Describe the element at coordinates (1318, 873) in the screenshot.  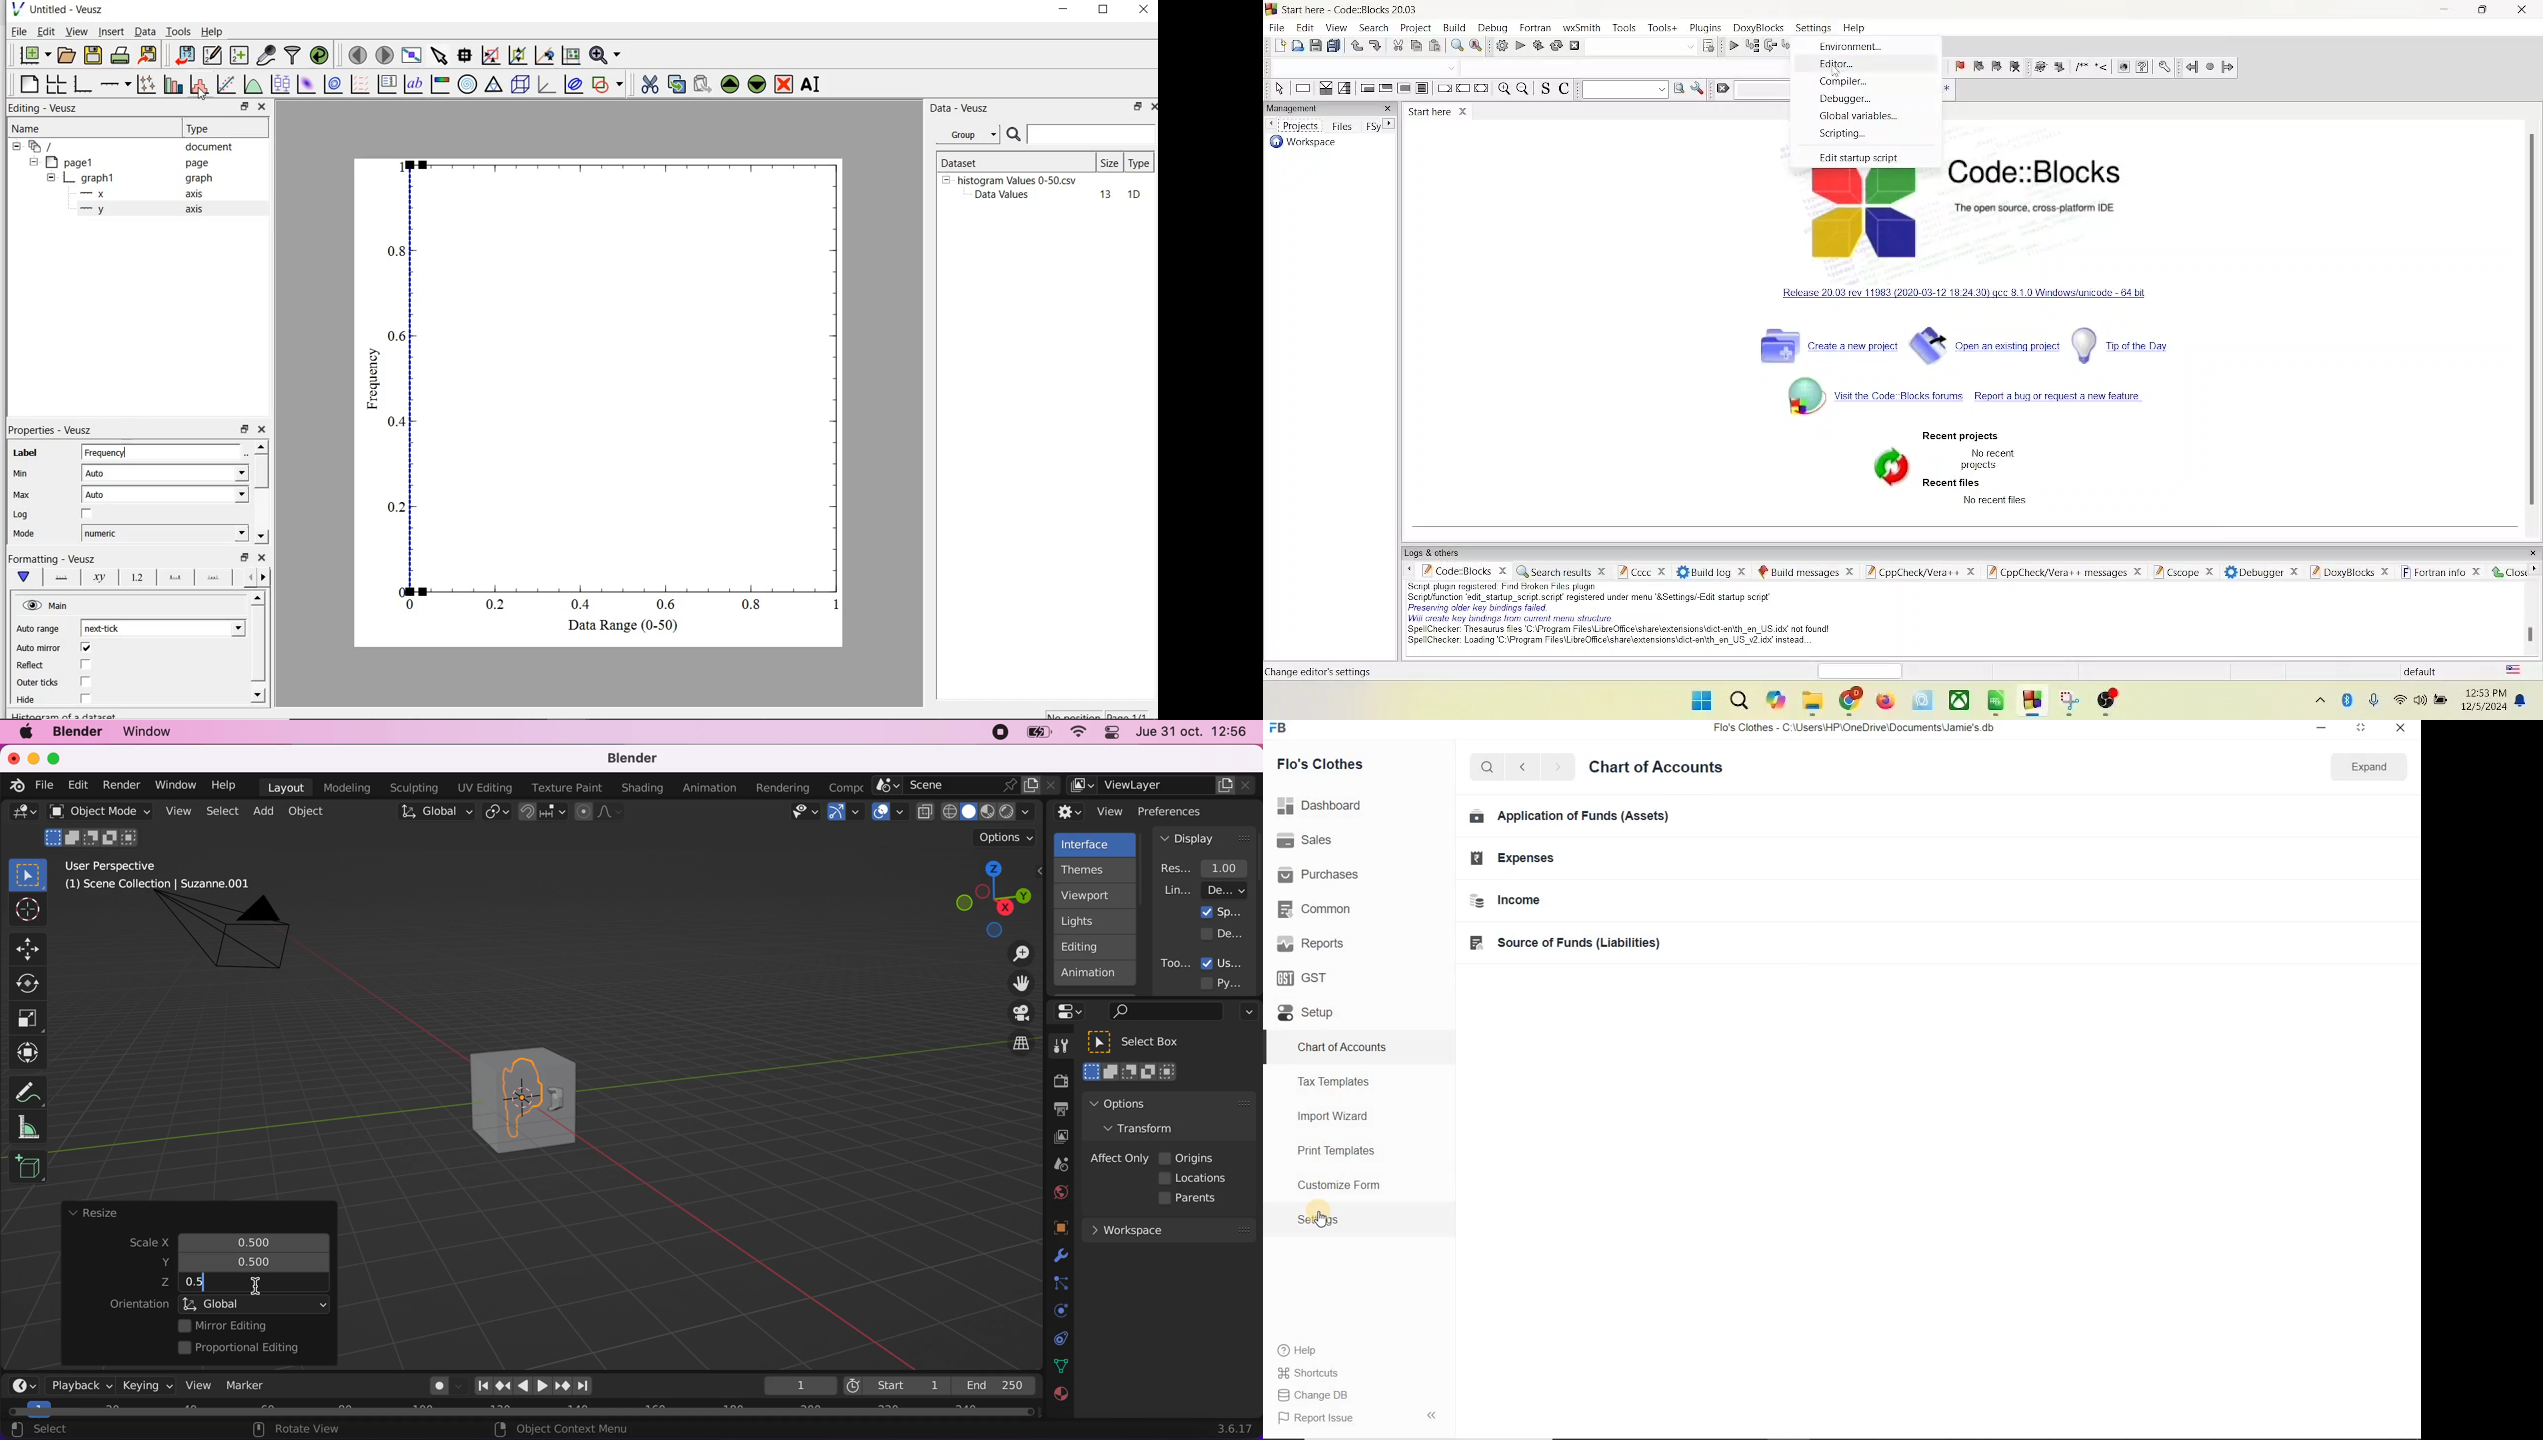
I see `Purchases` at that location.